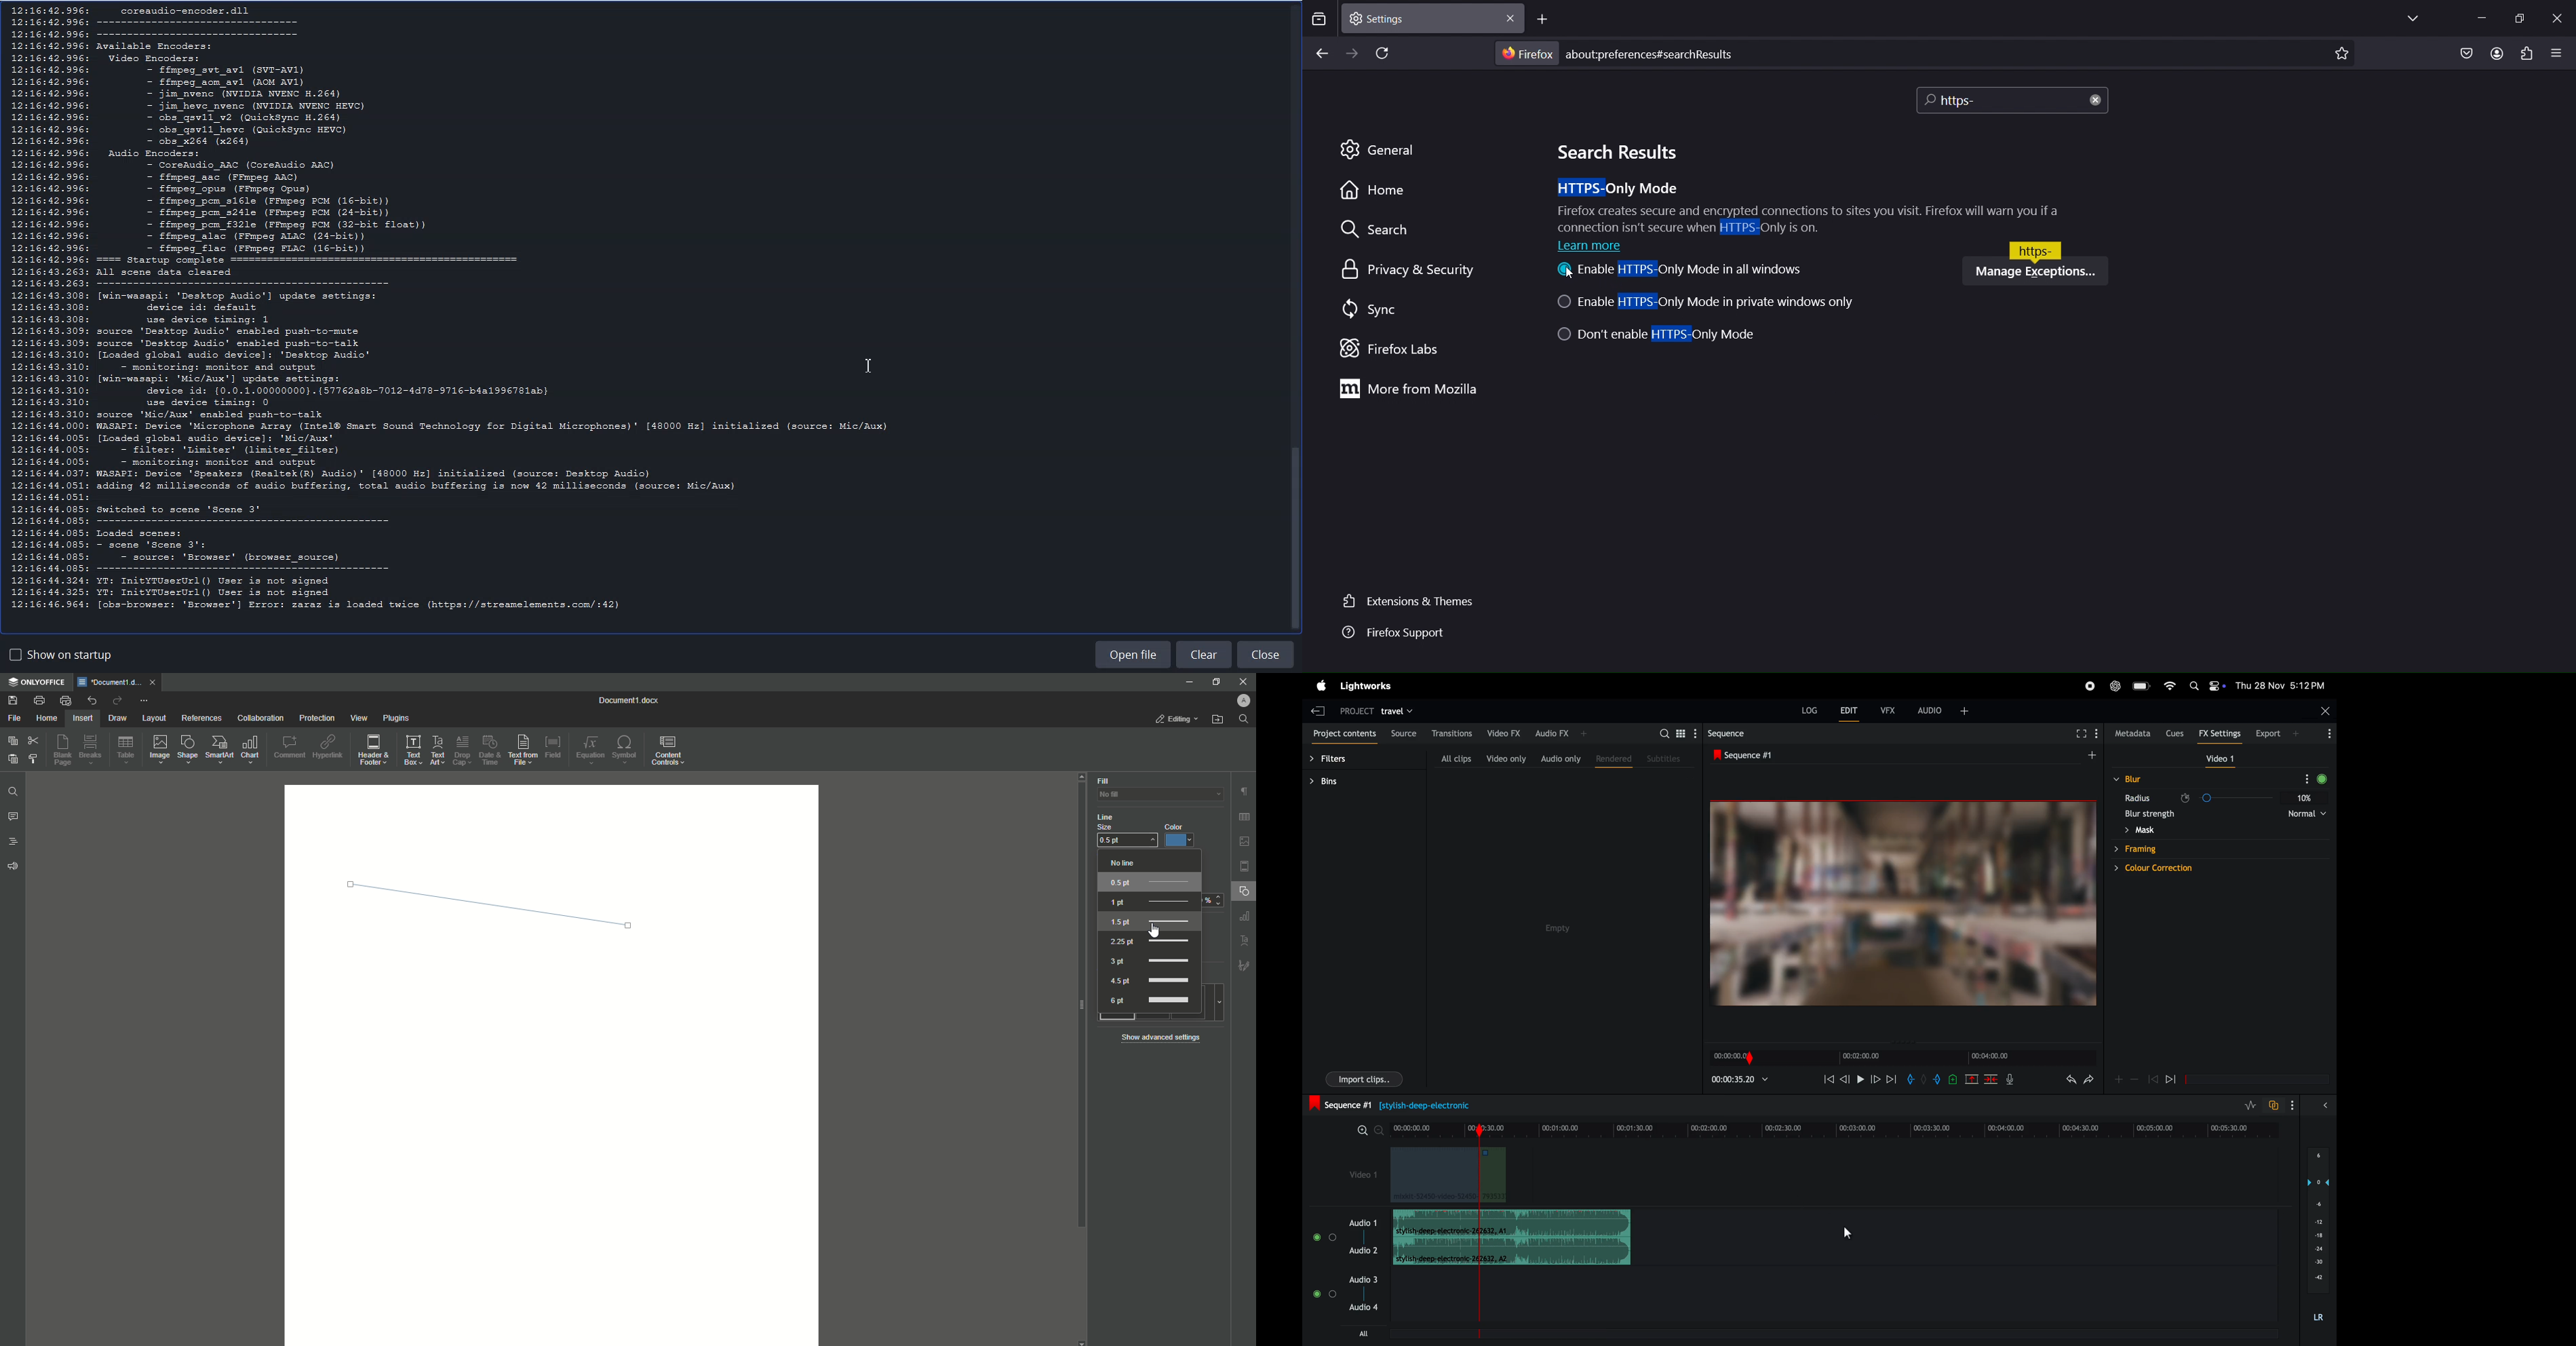 This screenshot has width=2576, height=1372. What do you see at coordinates (14, 843) in the screenshot?
I see `Headings` at bounding box center [14, 843].